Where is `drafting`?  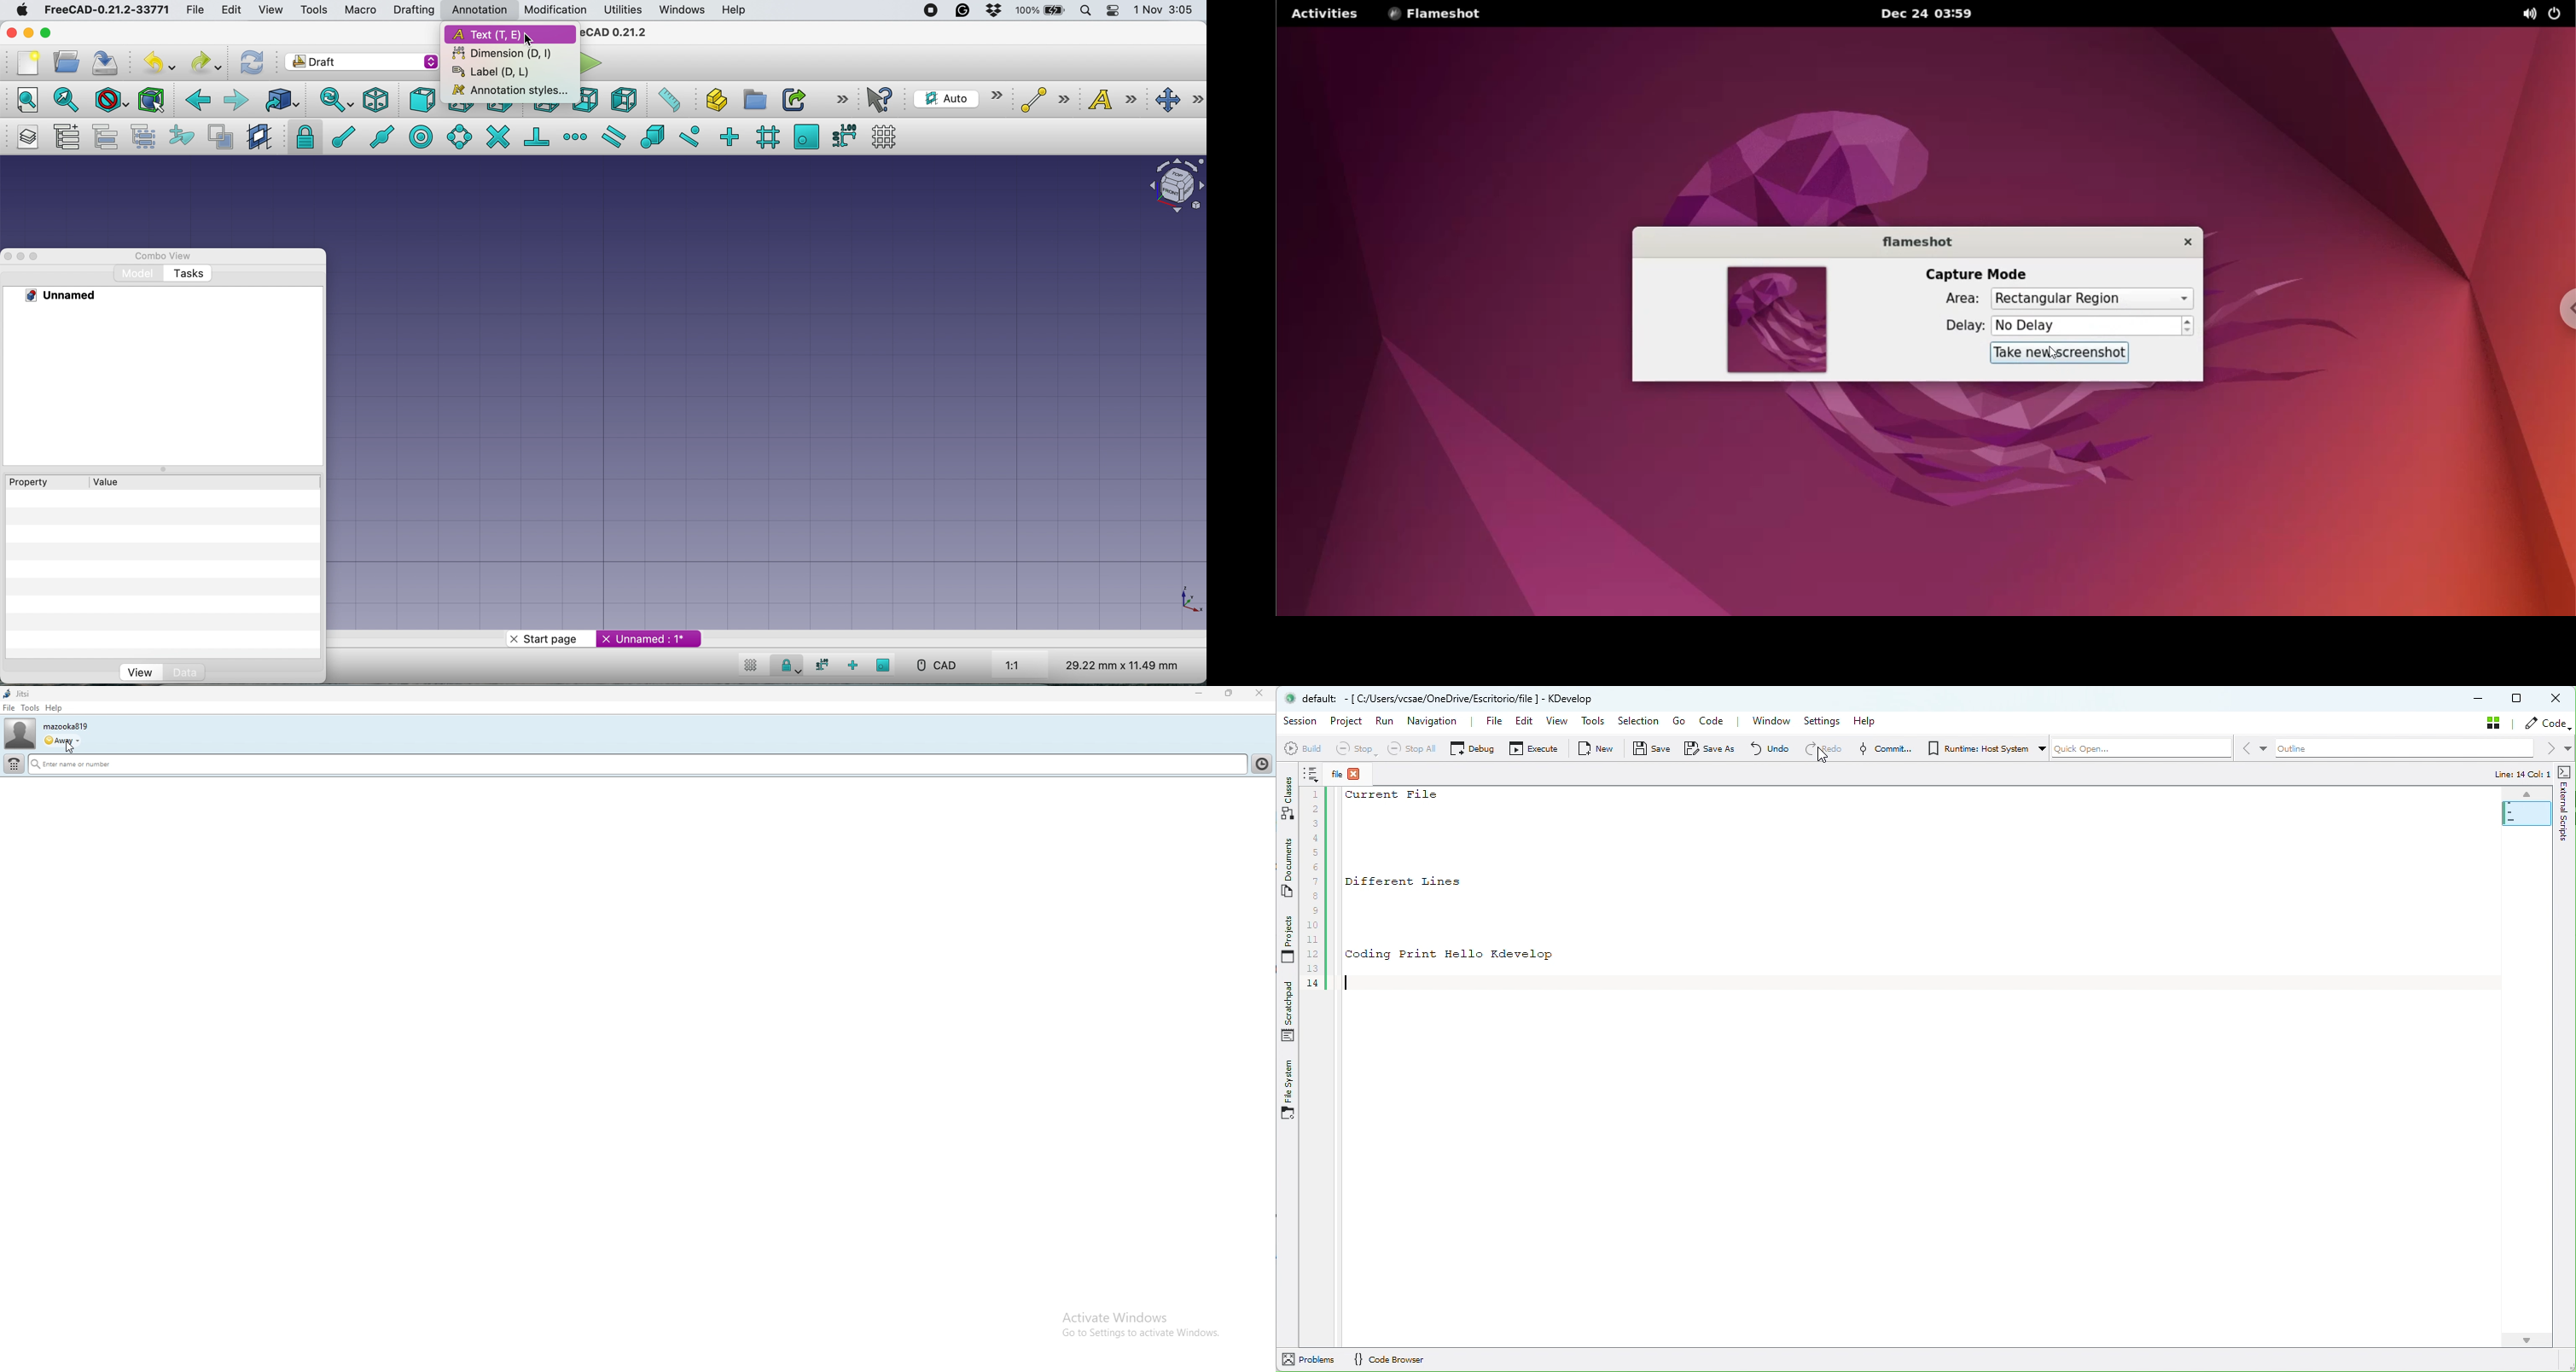 drafting is located at coordinates (412, 10).